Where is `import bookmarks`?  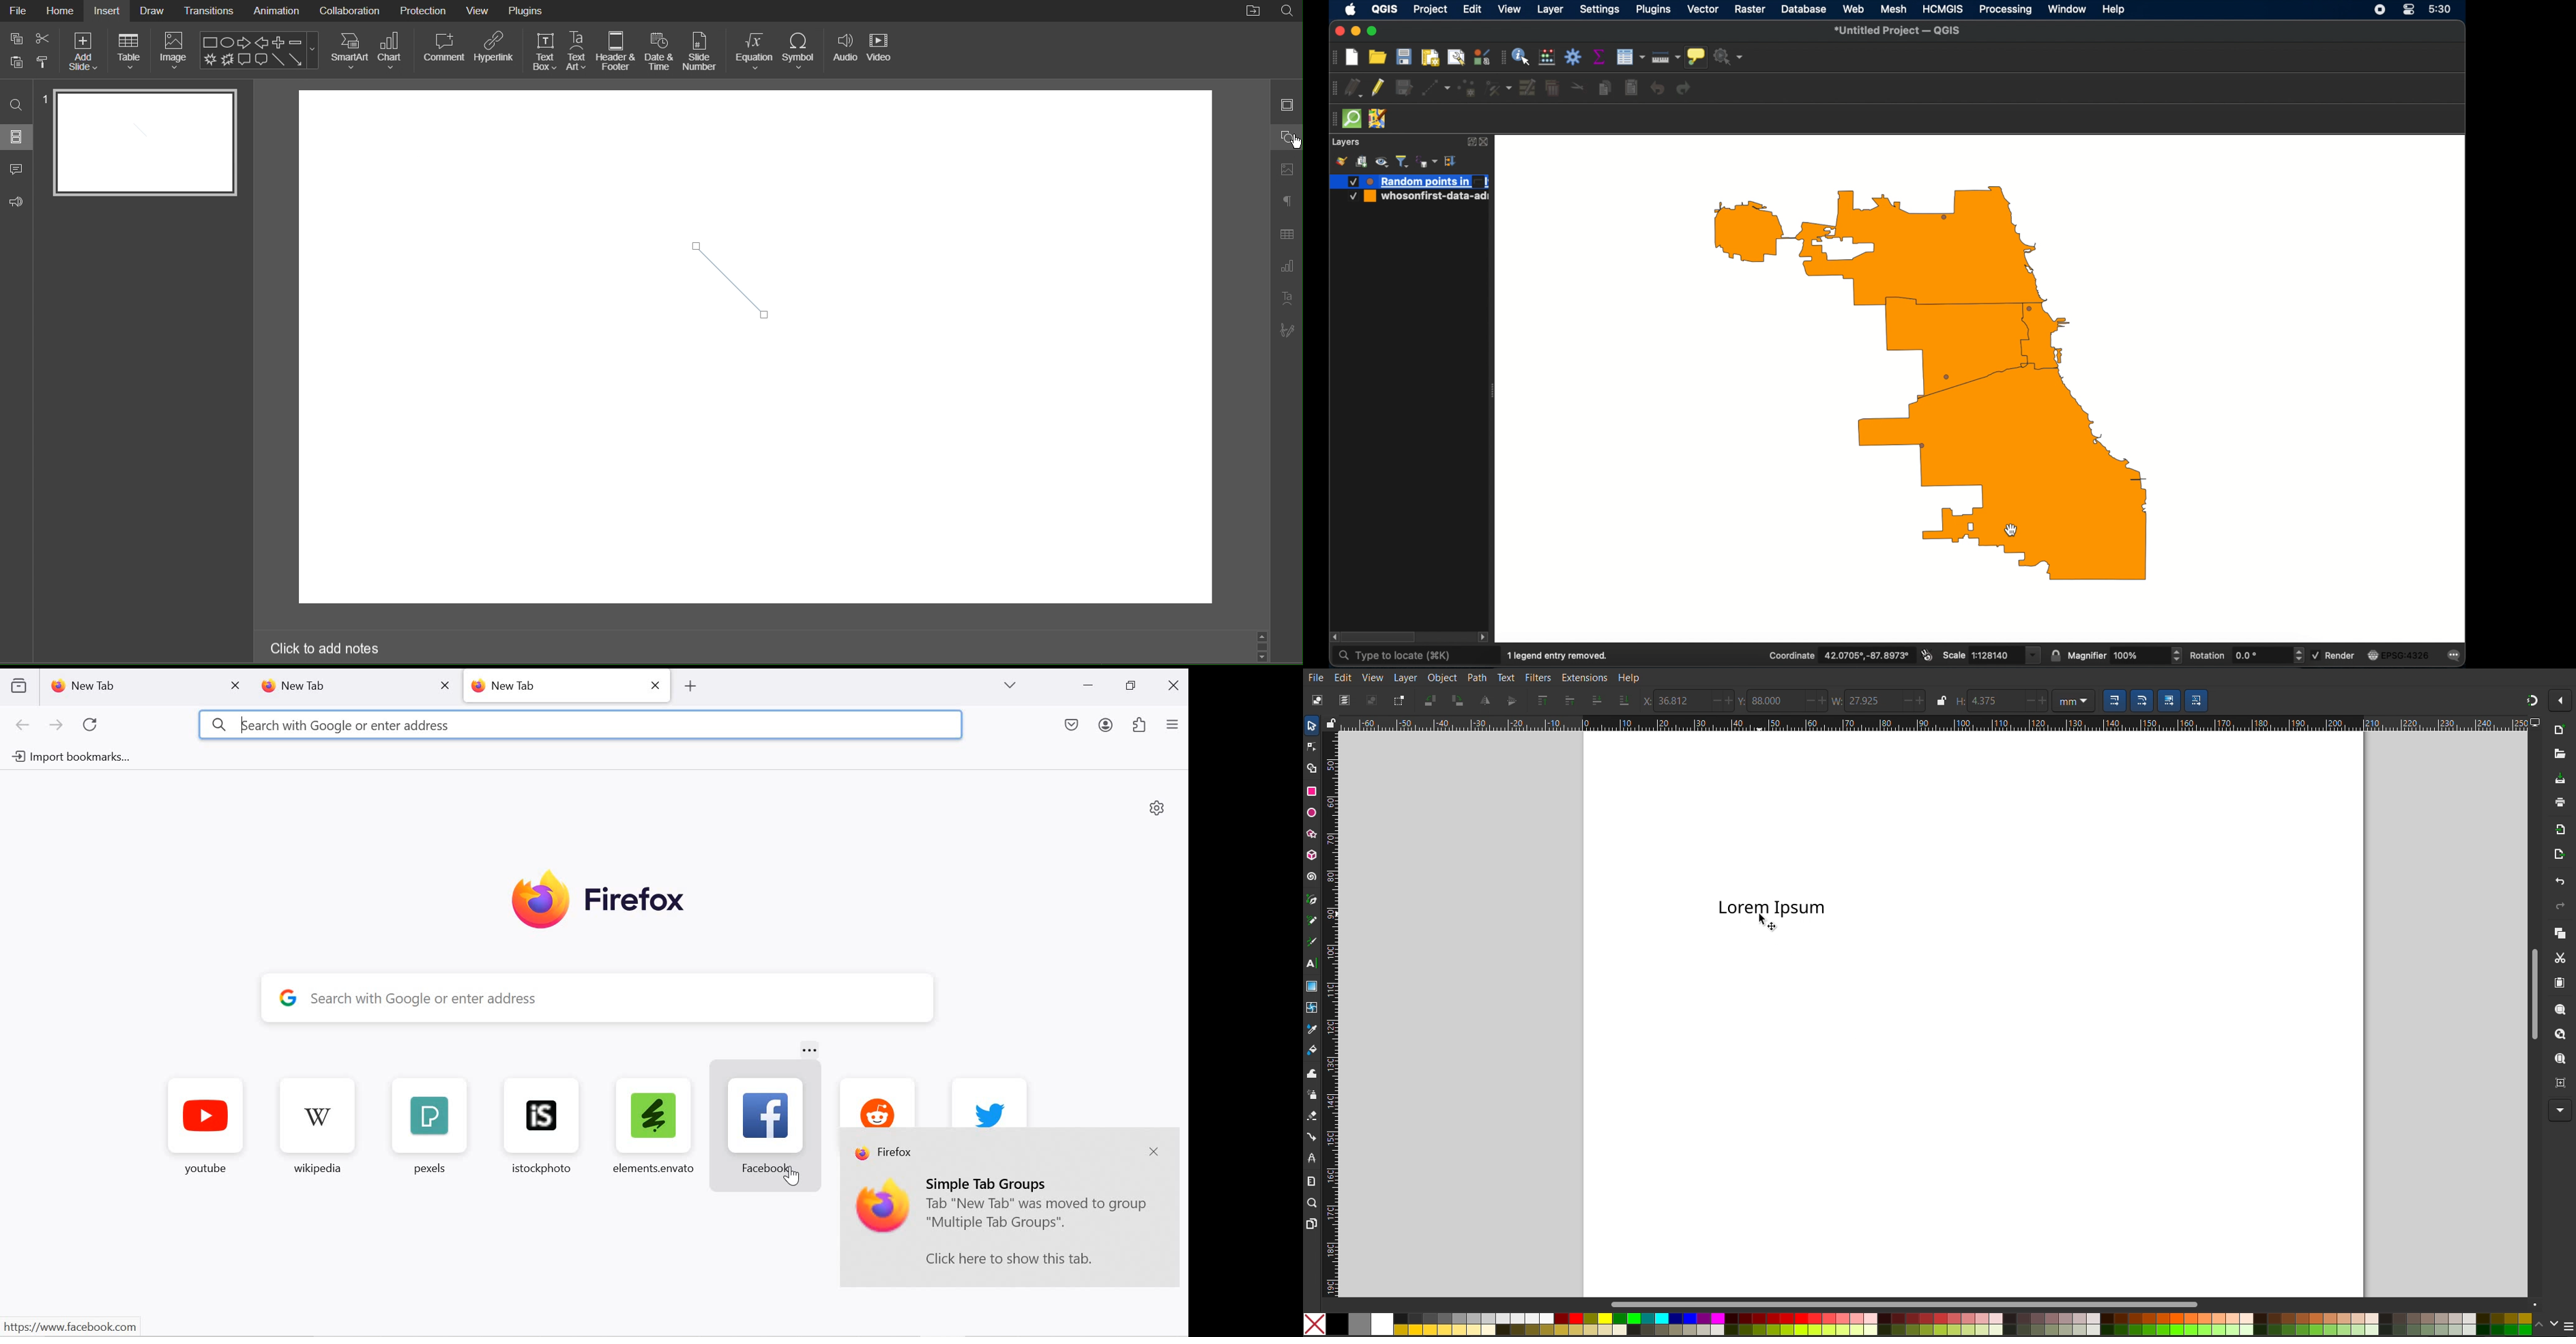
import bookmarks is located at coordinates (68, 758).